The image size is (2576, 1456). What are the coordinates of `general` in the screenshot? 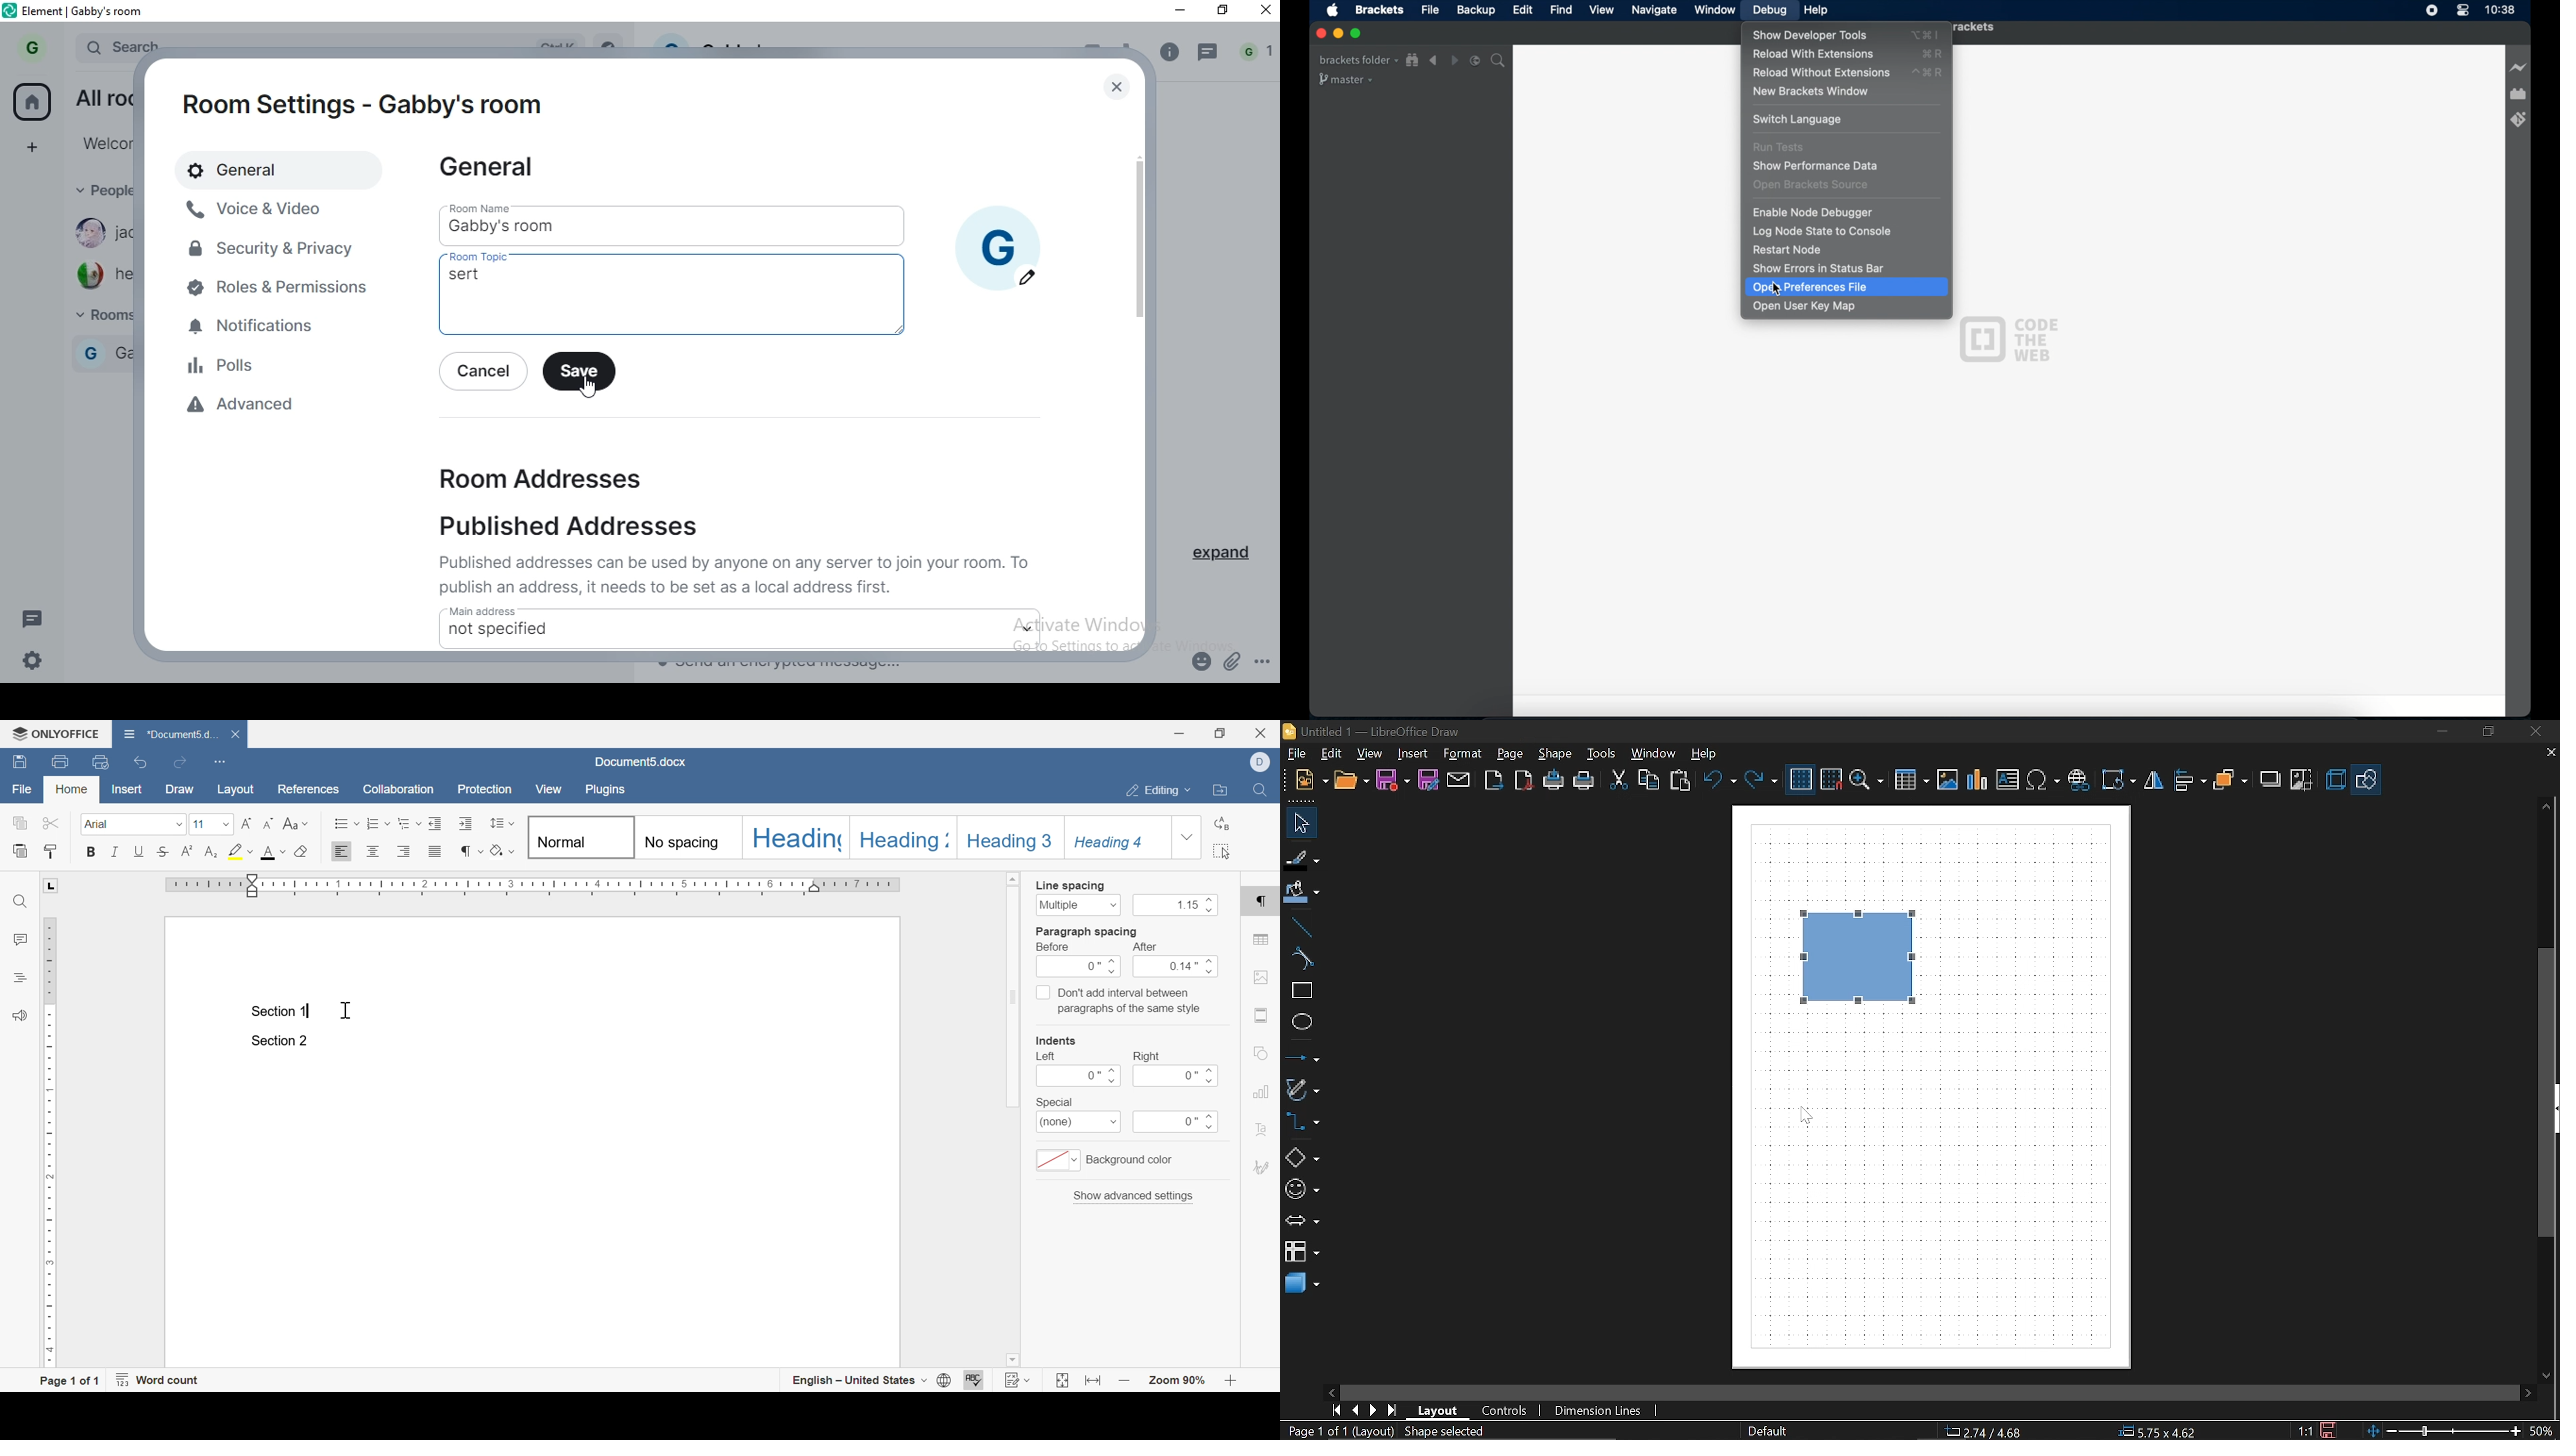 It's located at (495, 172).